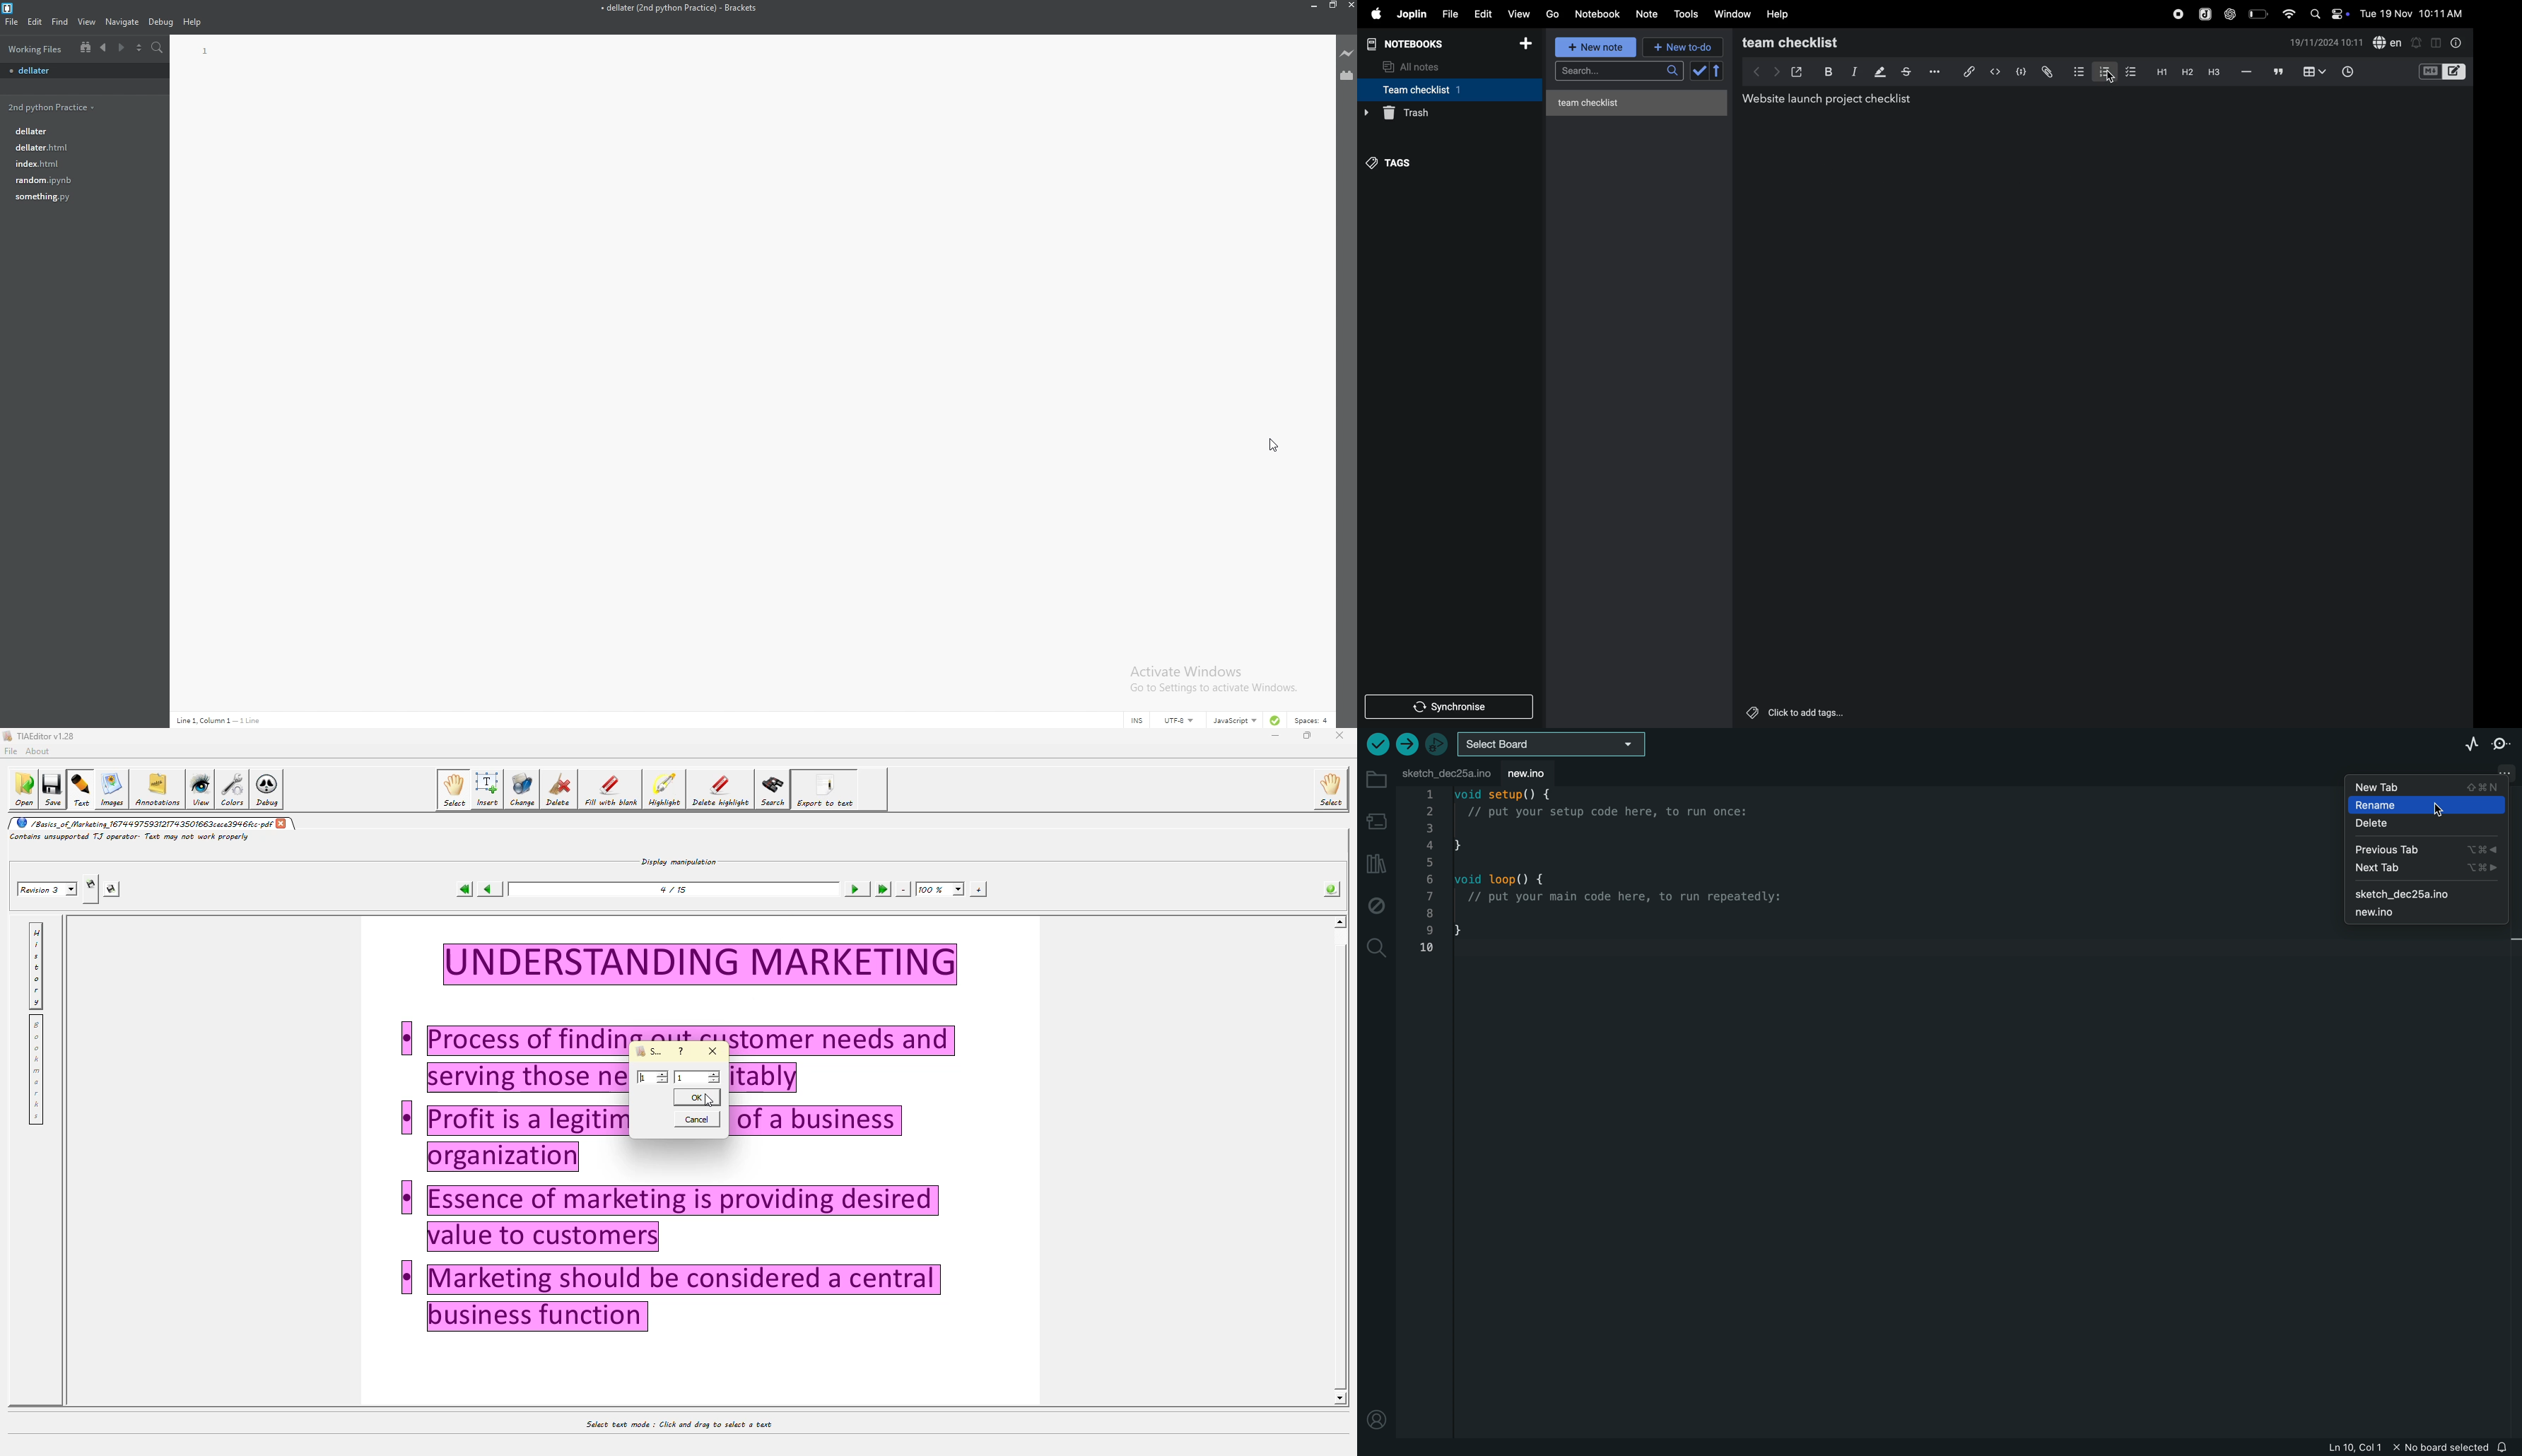  What do you see at coordinates (1995, 72) in the screenshot?
I see `inline code` at bounding box center [1995, 72].